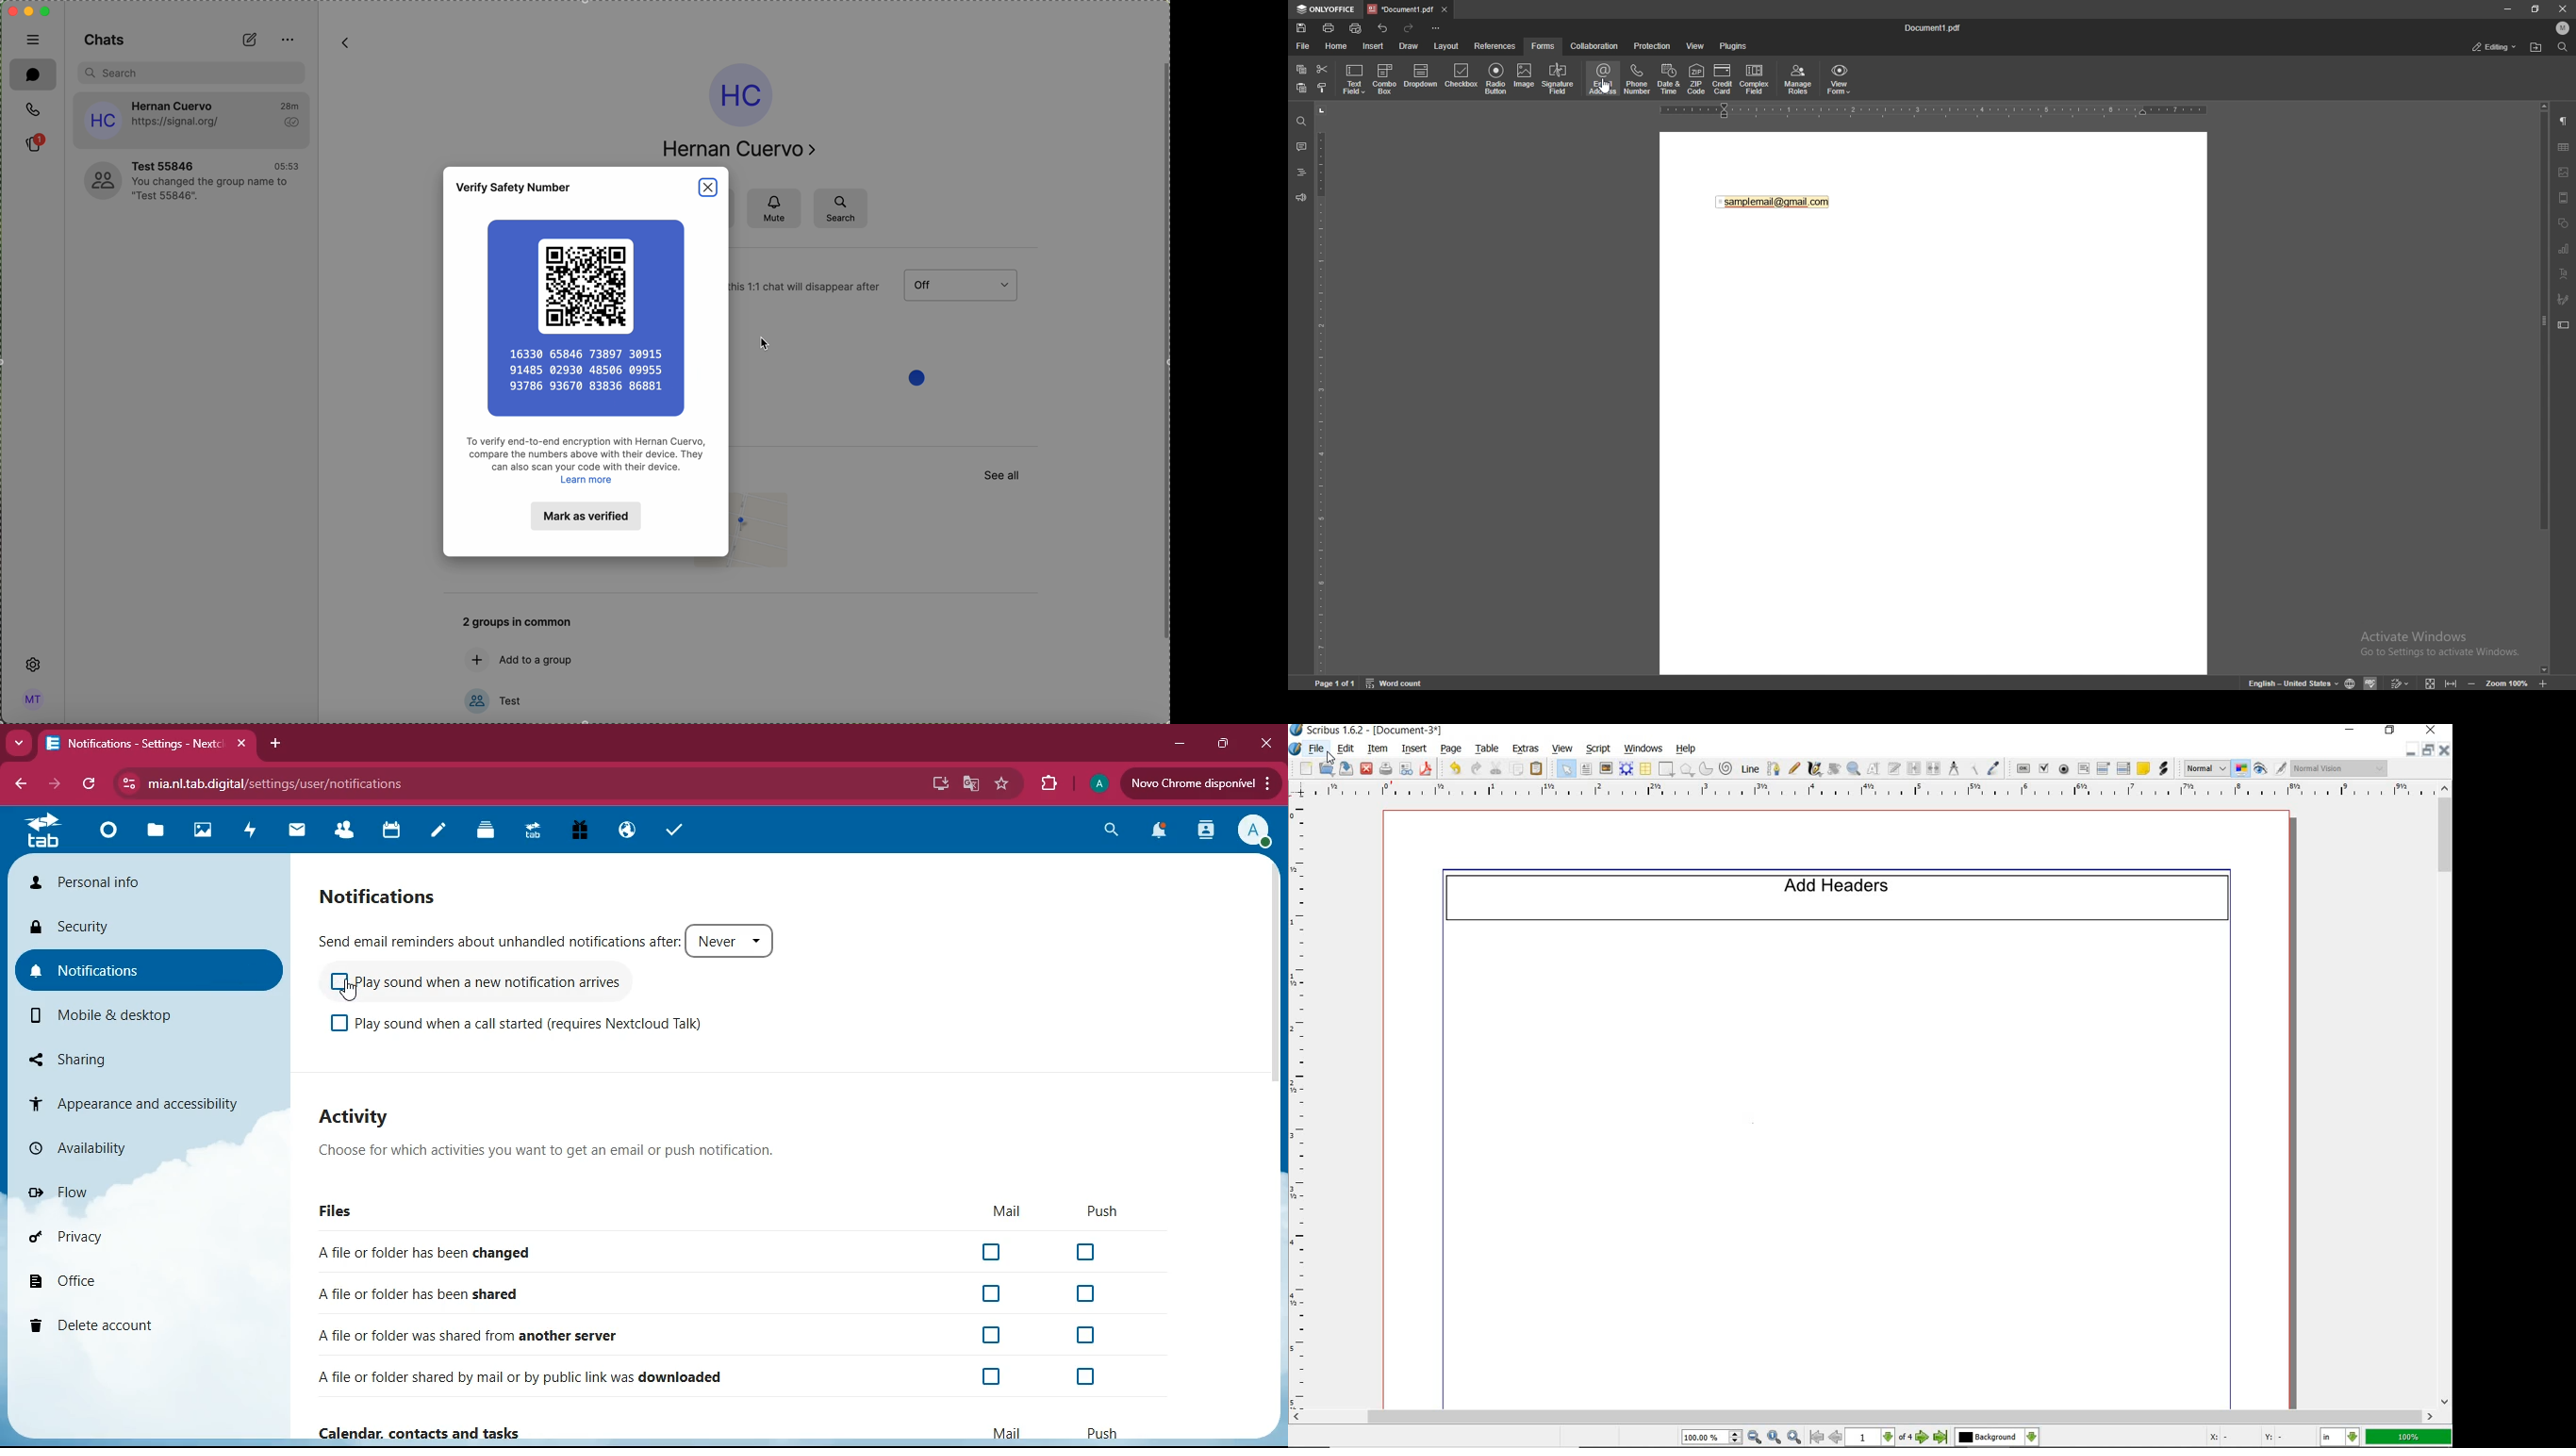 The height and width of the screenshot is (1456, 2576). I want to click on cursor, so click(1605, 93).